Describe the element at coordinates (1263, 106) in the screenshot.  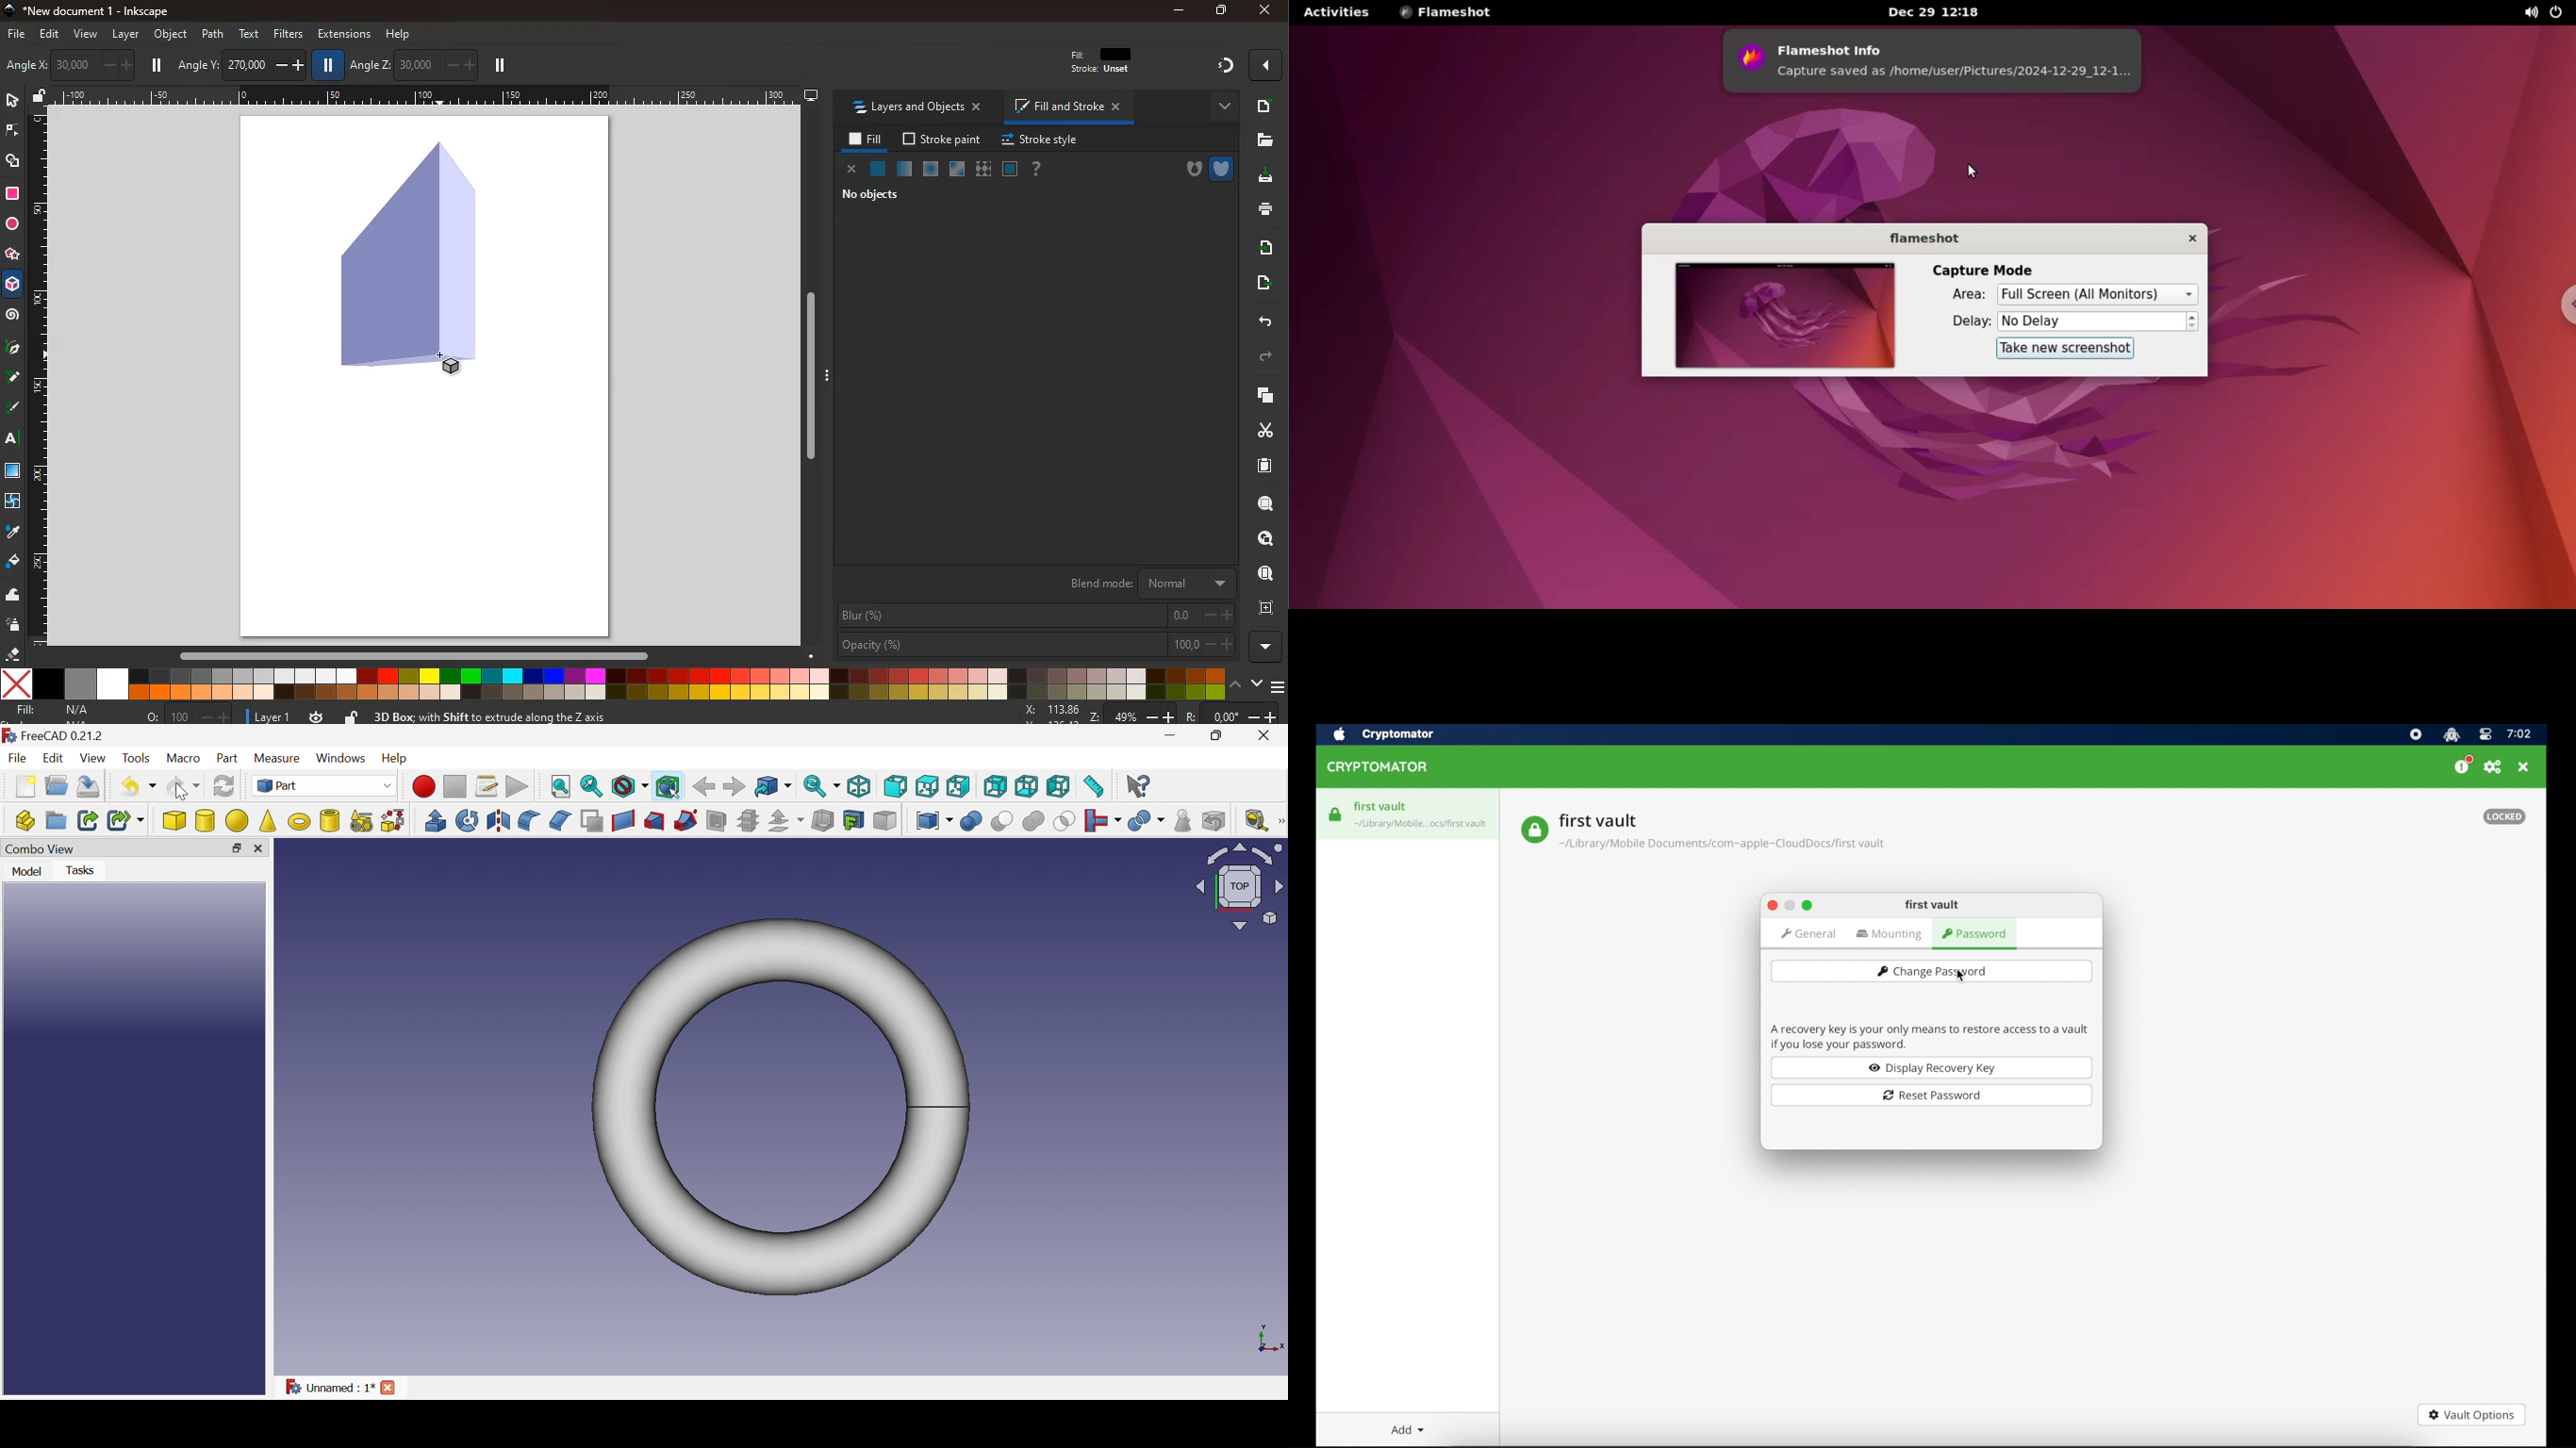
I see `new` at that location.